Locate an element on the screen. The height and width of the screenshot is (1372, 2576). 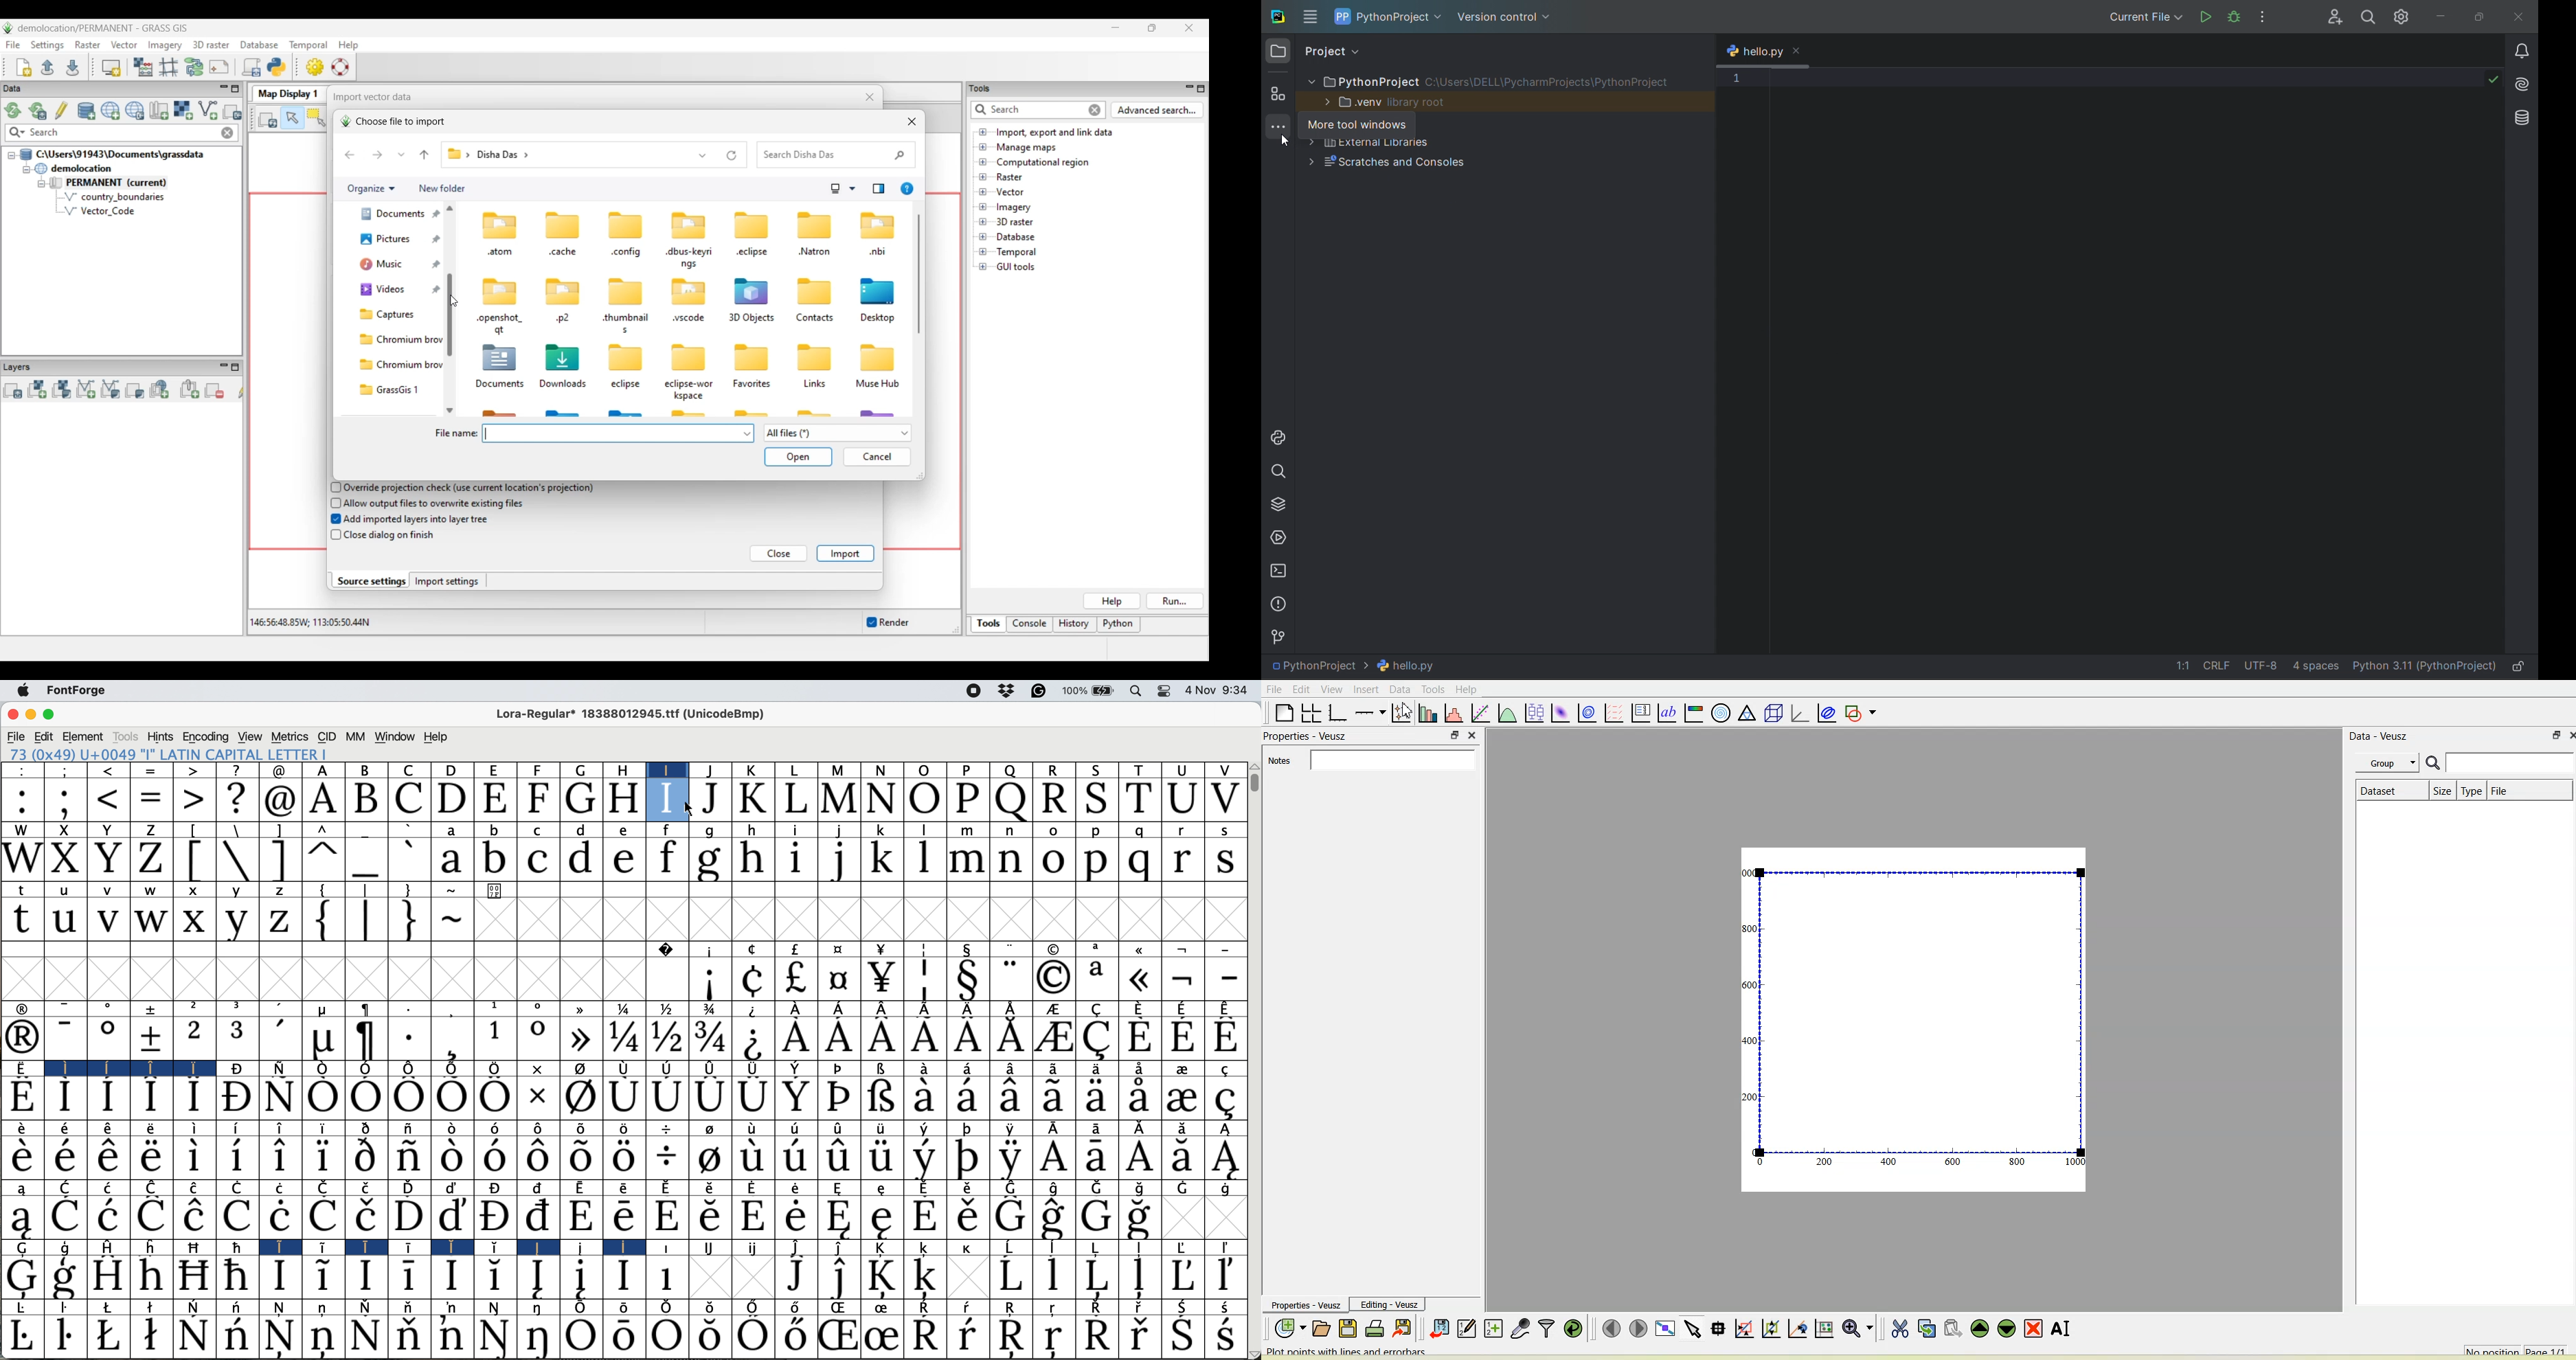
Symbol is located at coordinates (711, 1039).